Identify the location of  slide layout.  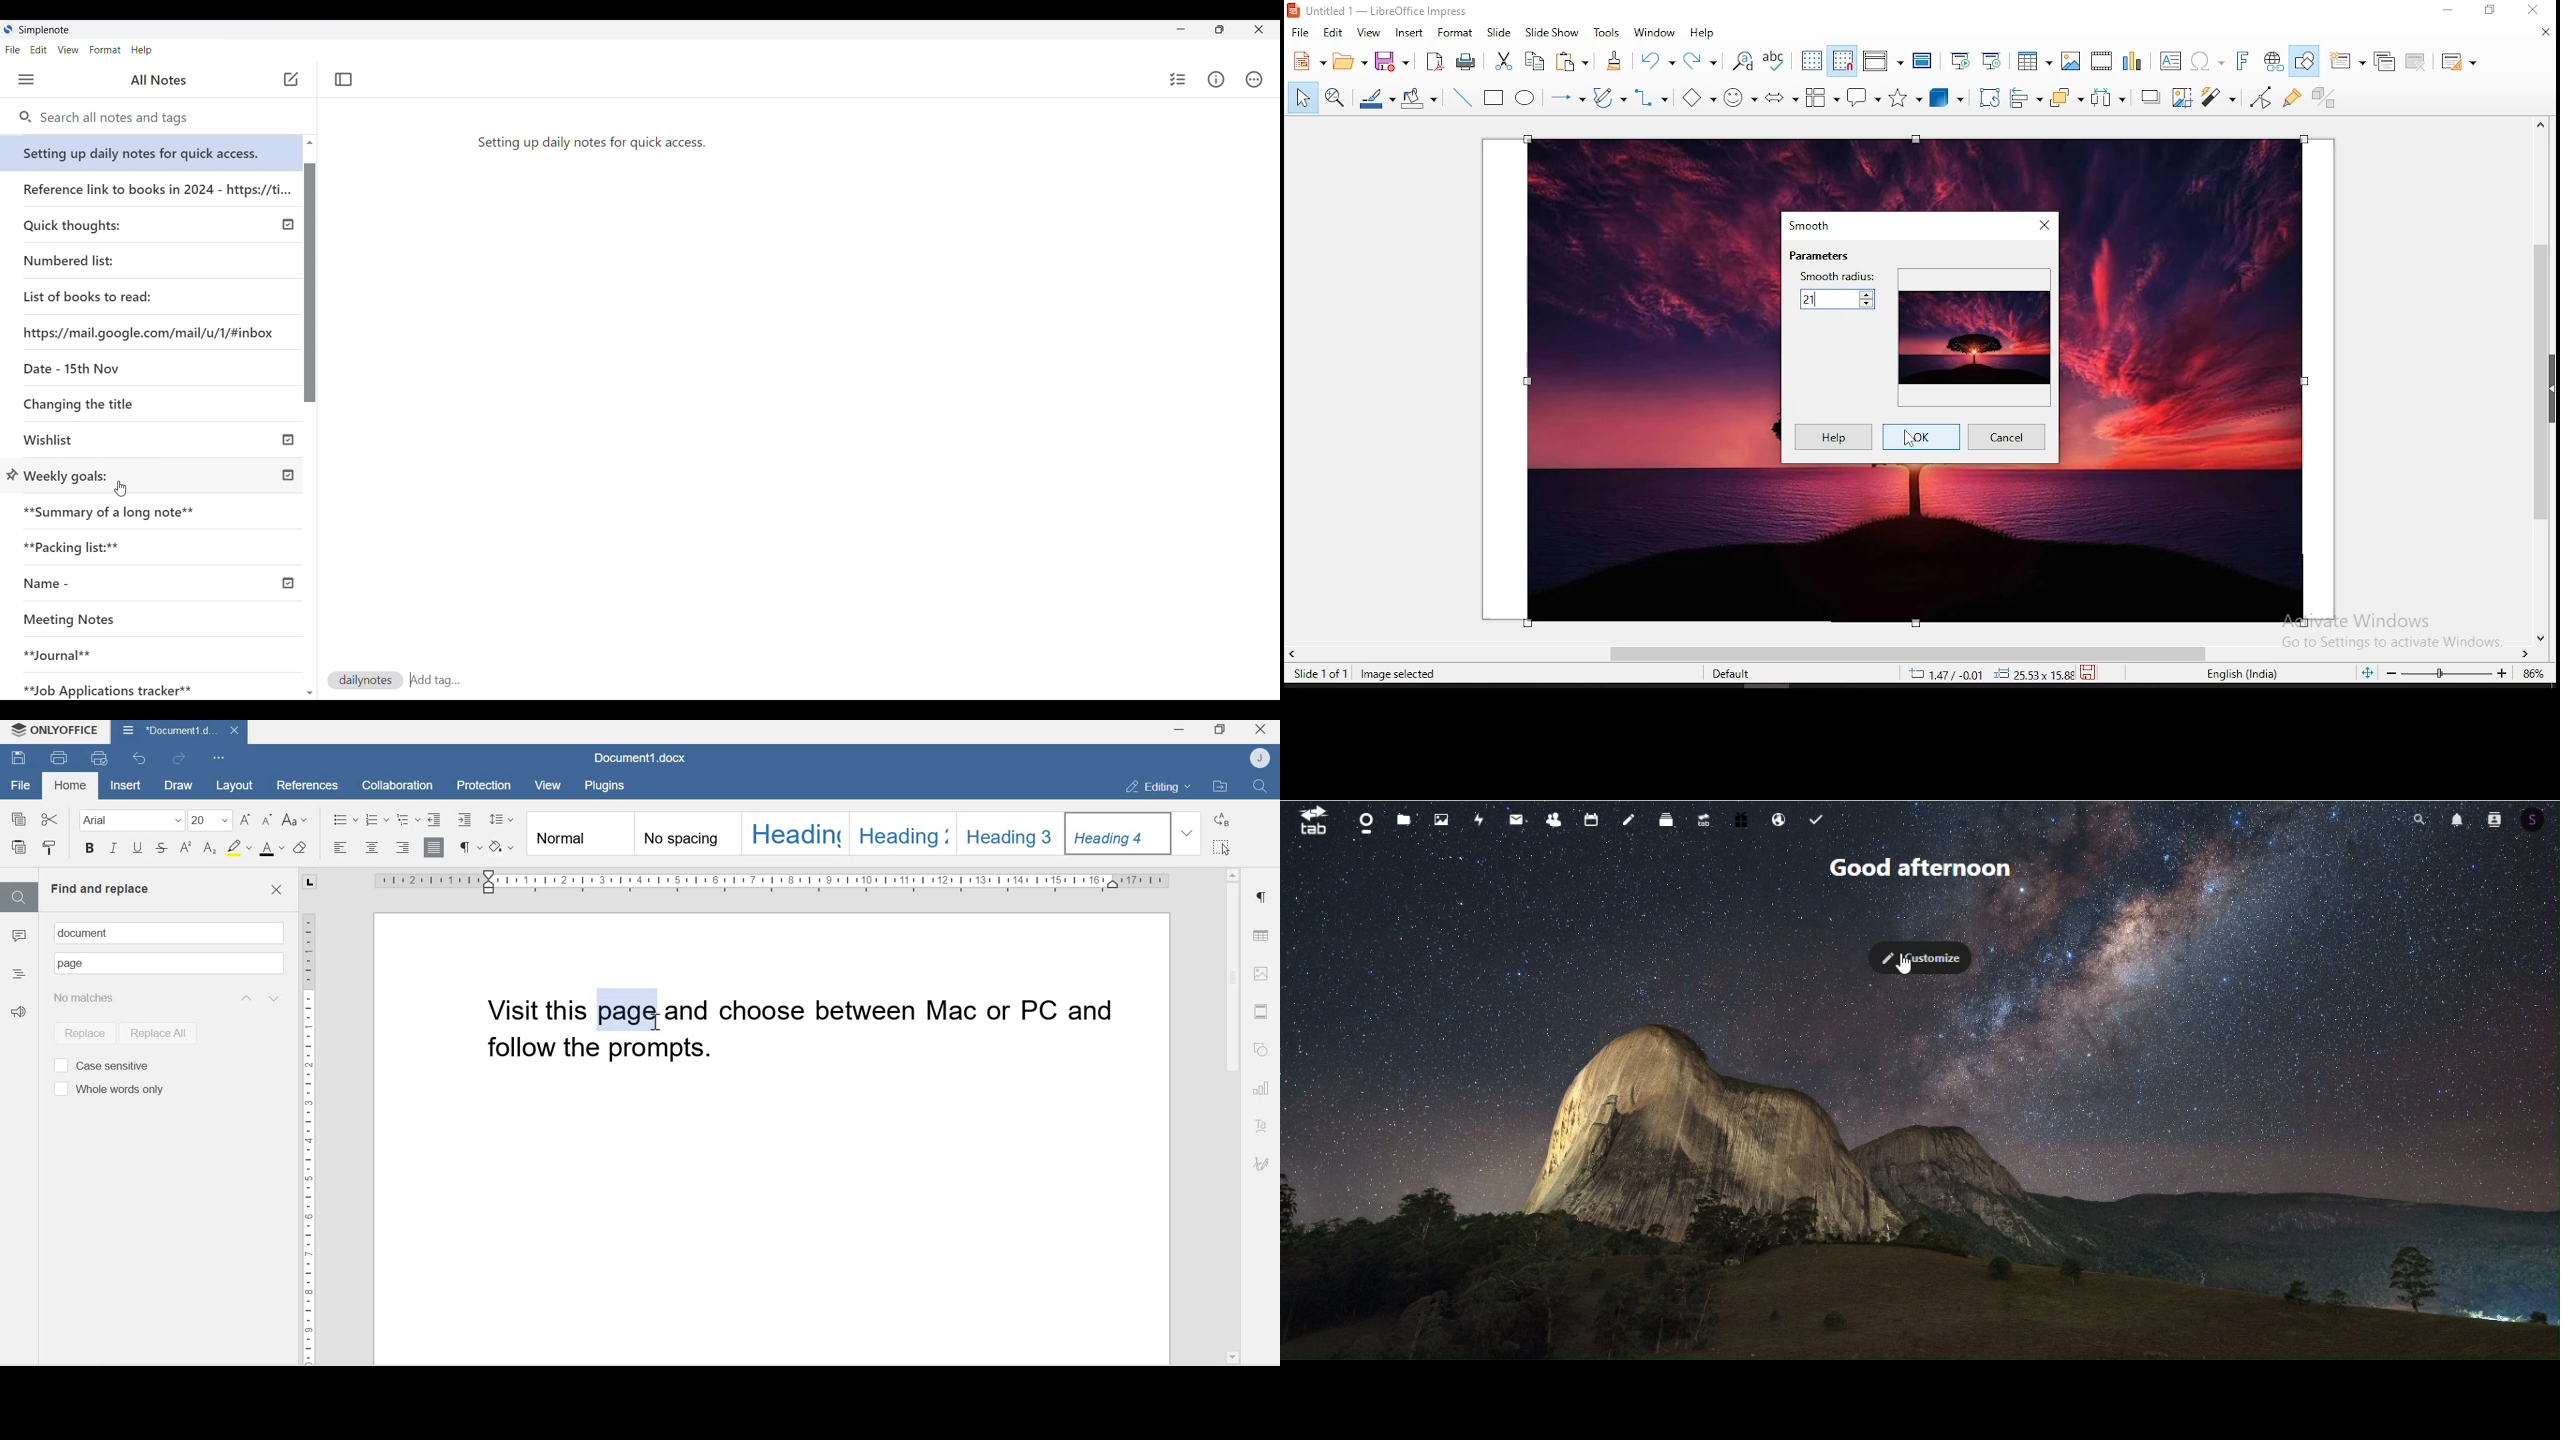
(2458, 62).